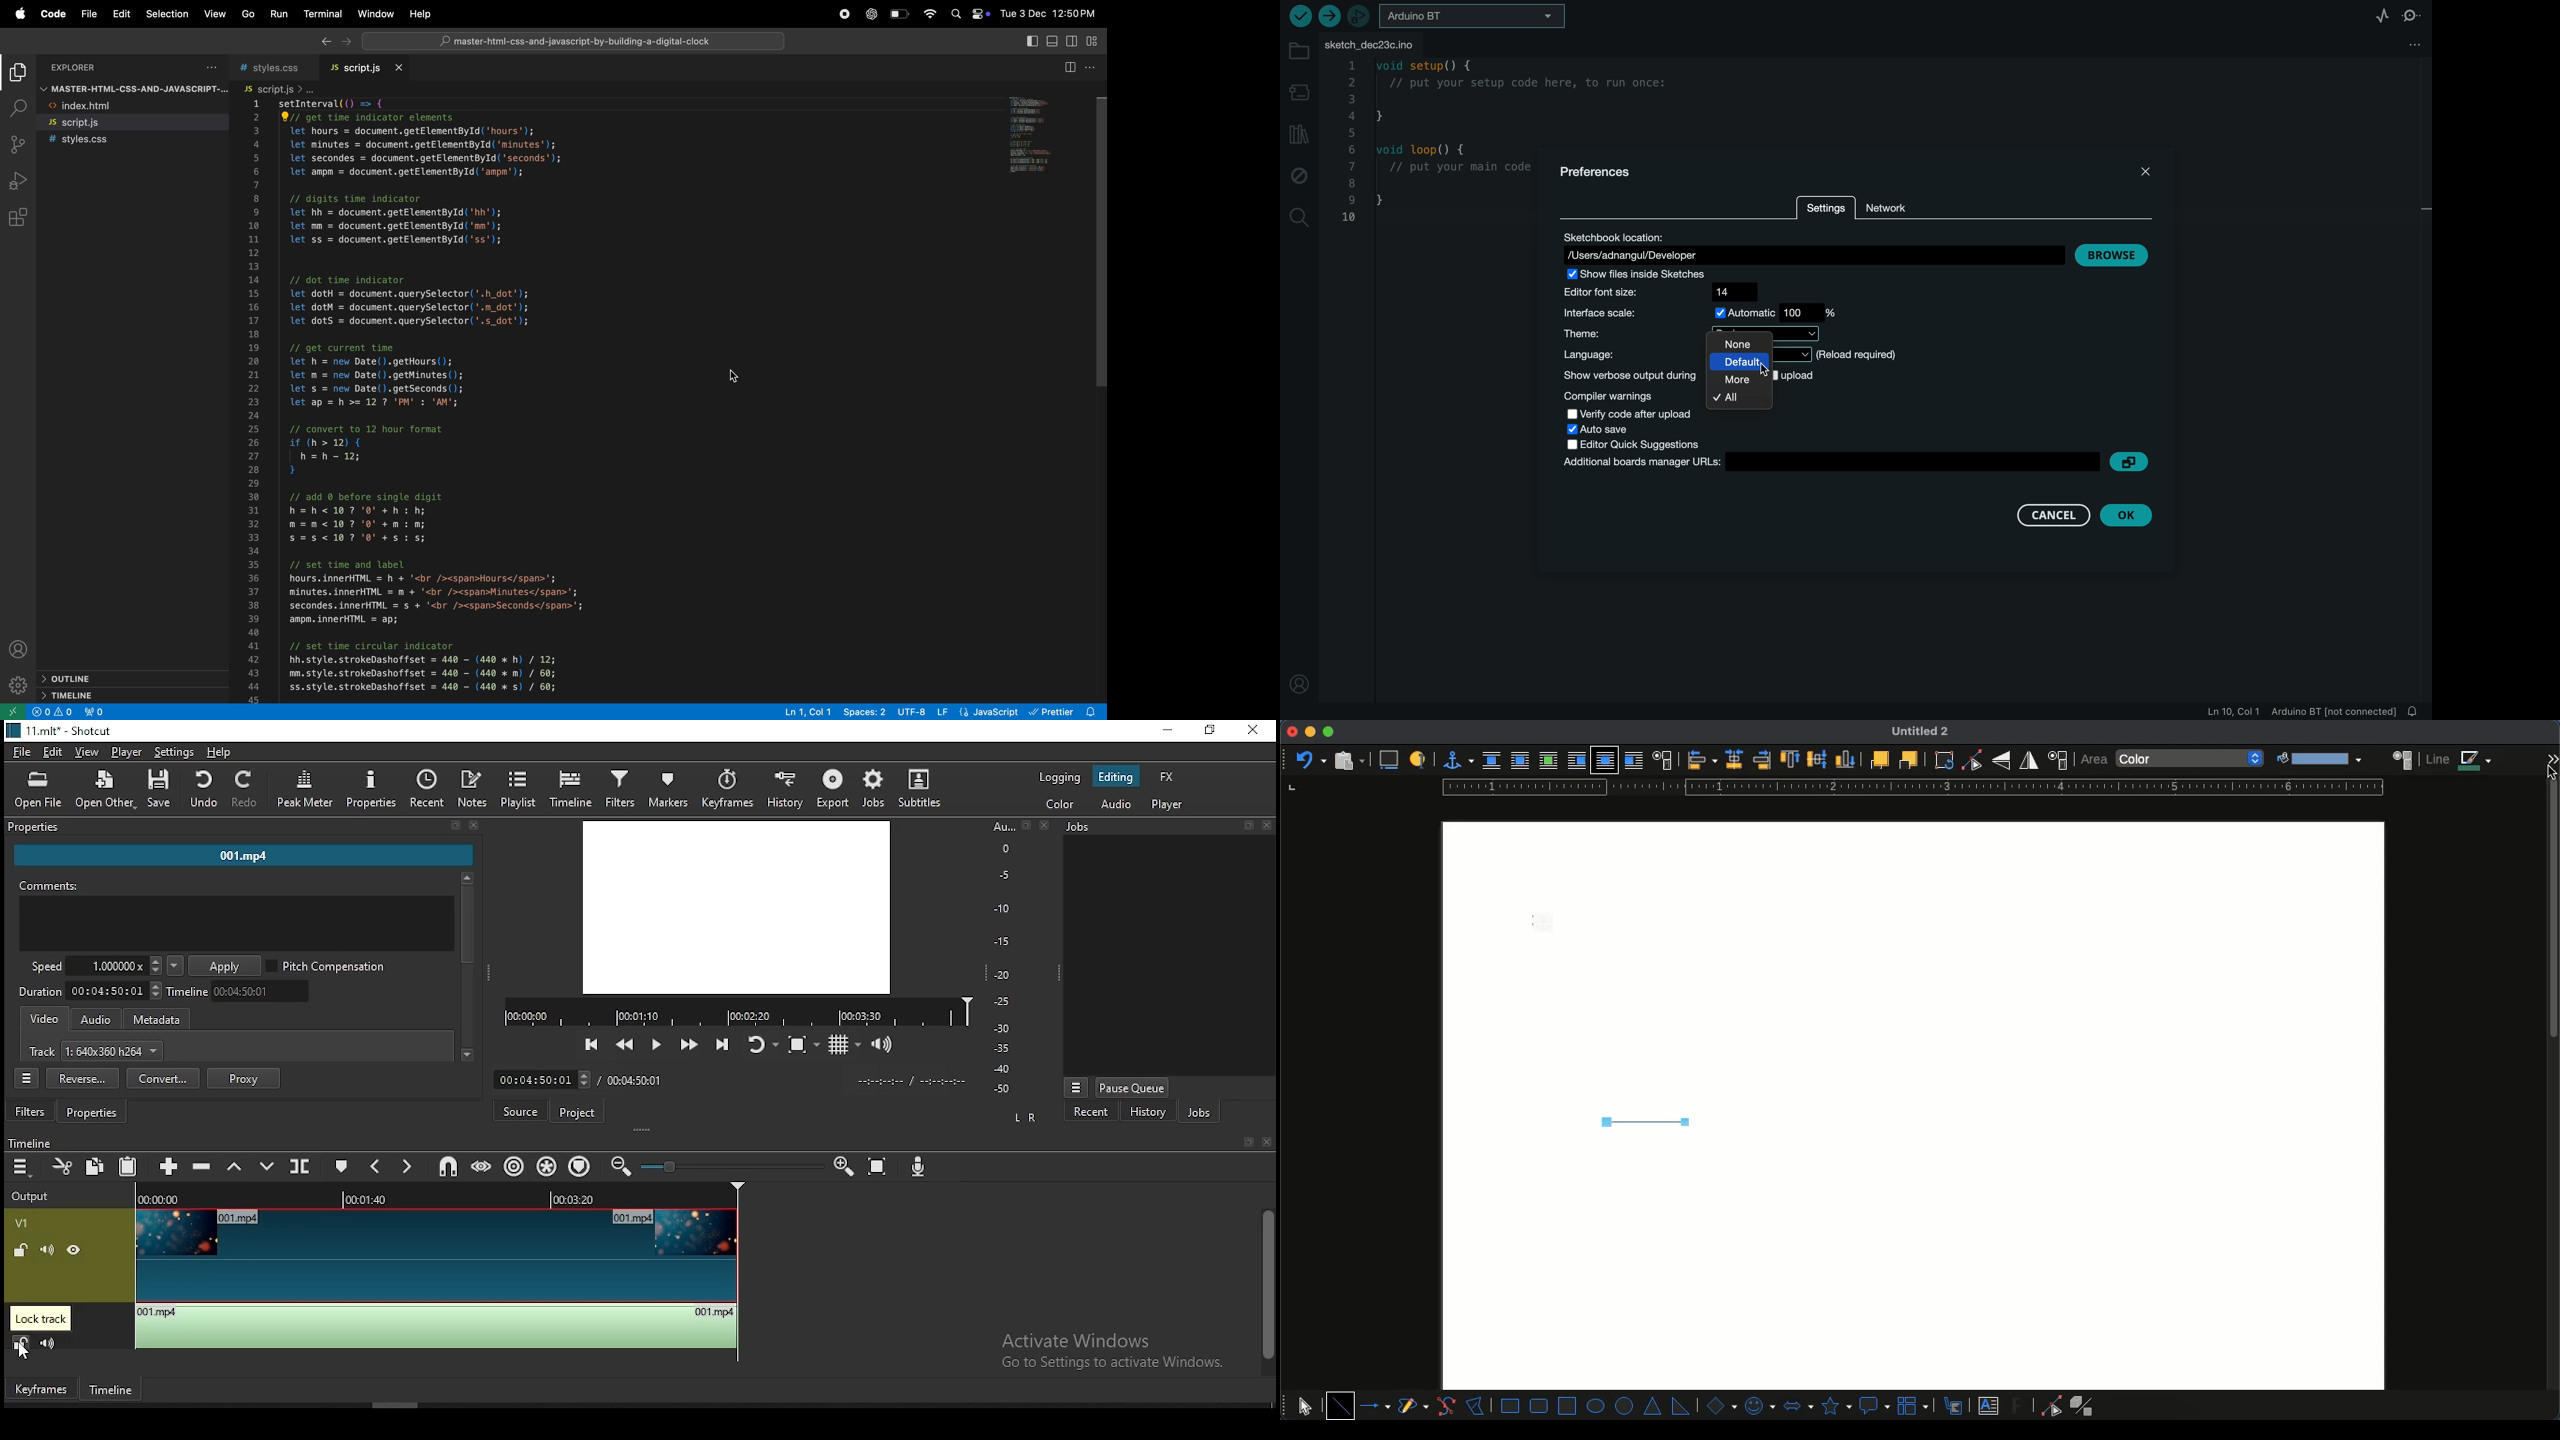 Image resolution: width=2576 pixels, height=1456 pixels. Describe the element at coordinates (1445, 1406) in the screenshot. I see `curve` at that location.